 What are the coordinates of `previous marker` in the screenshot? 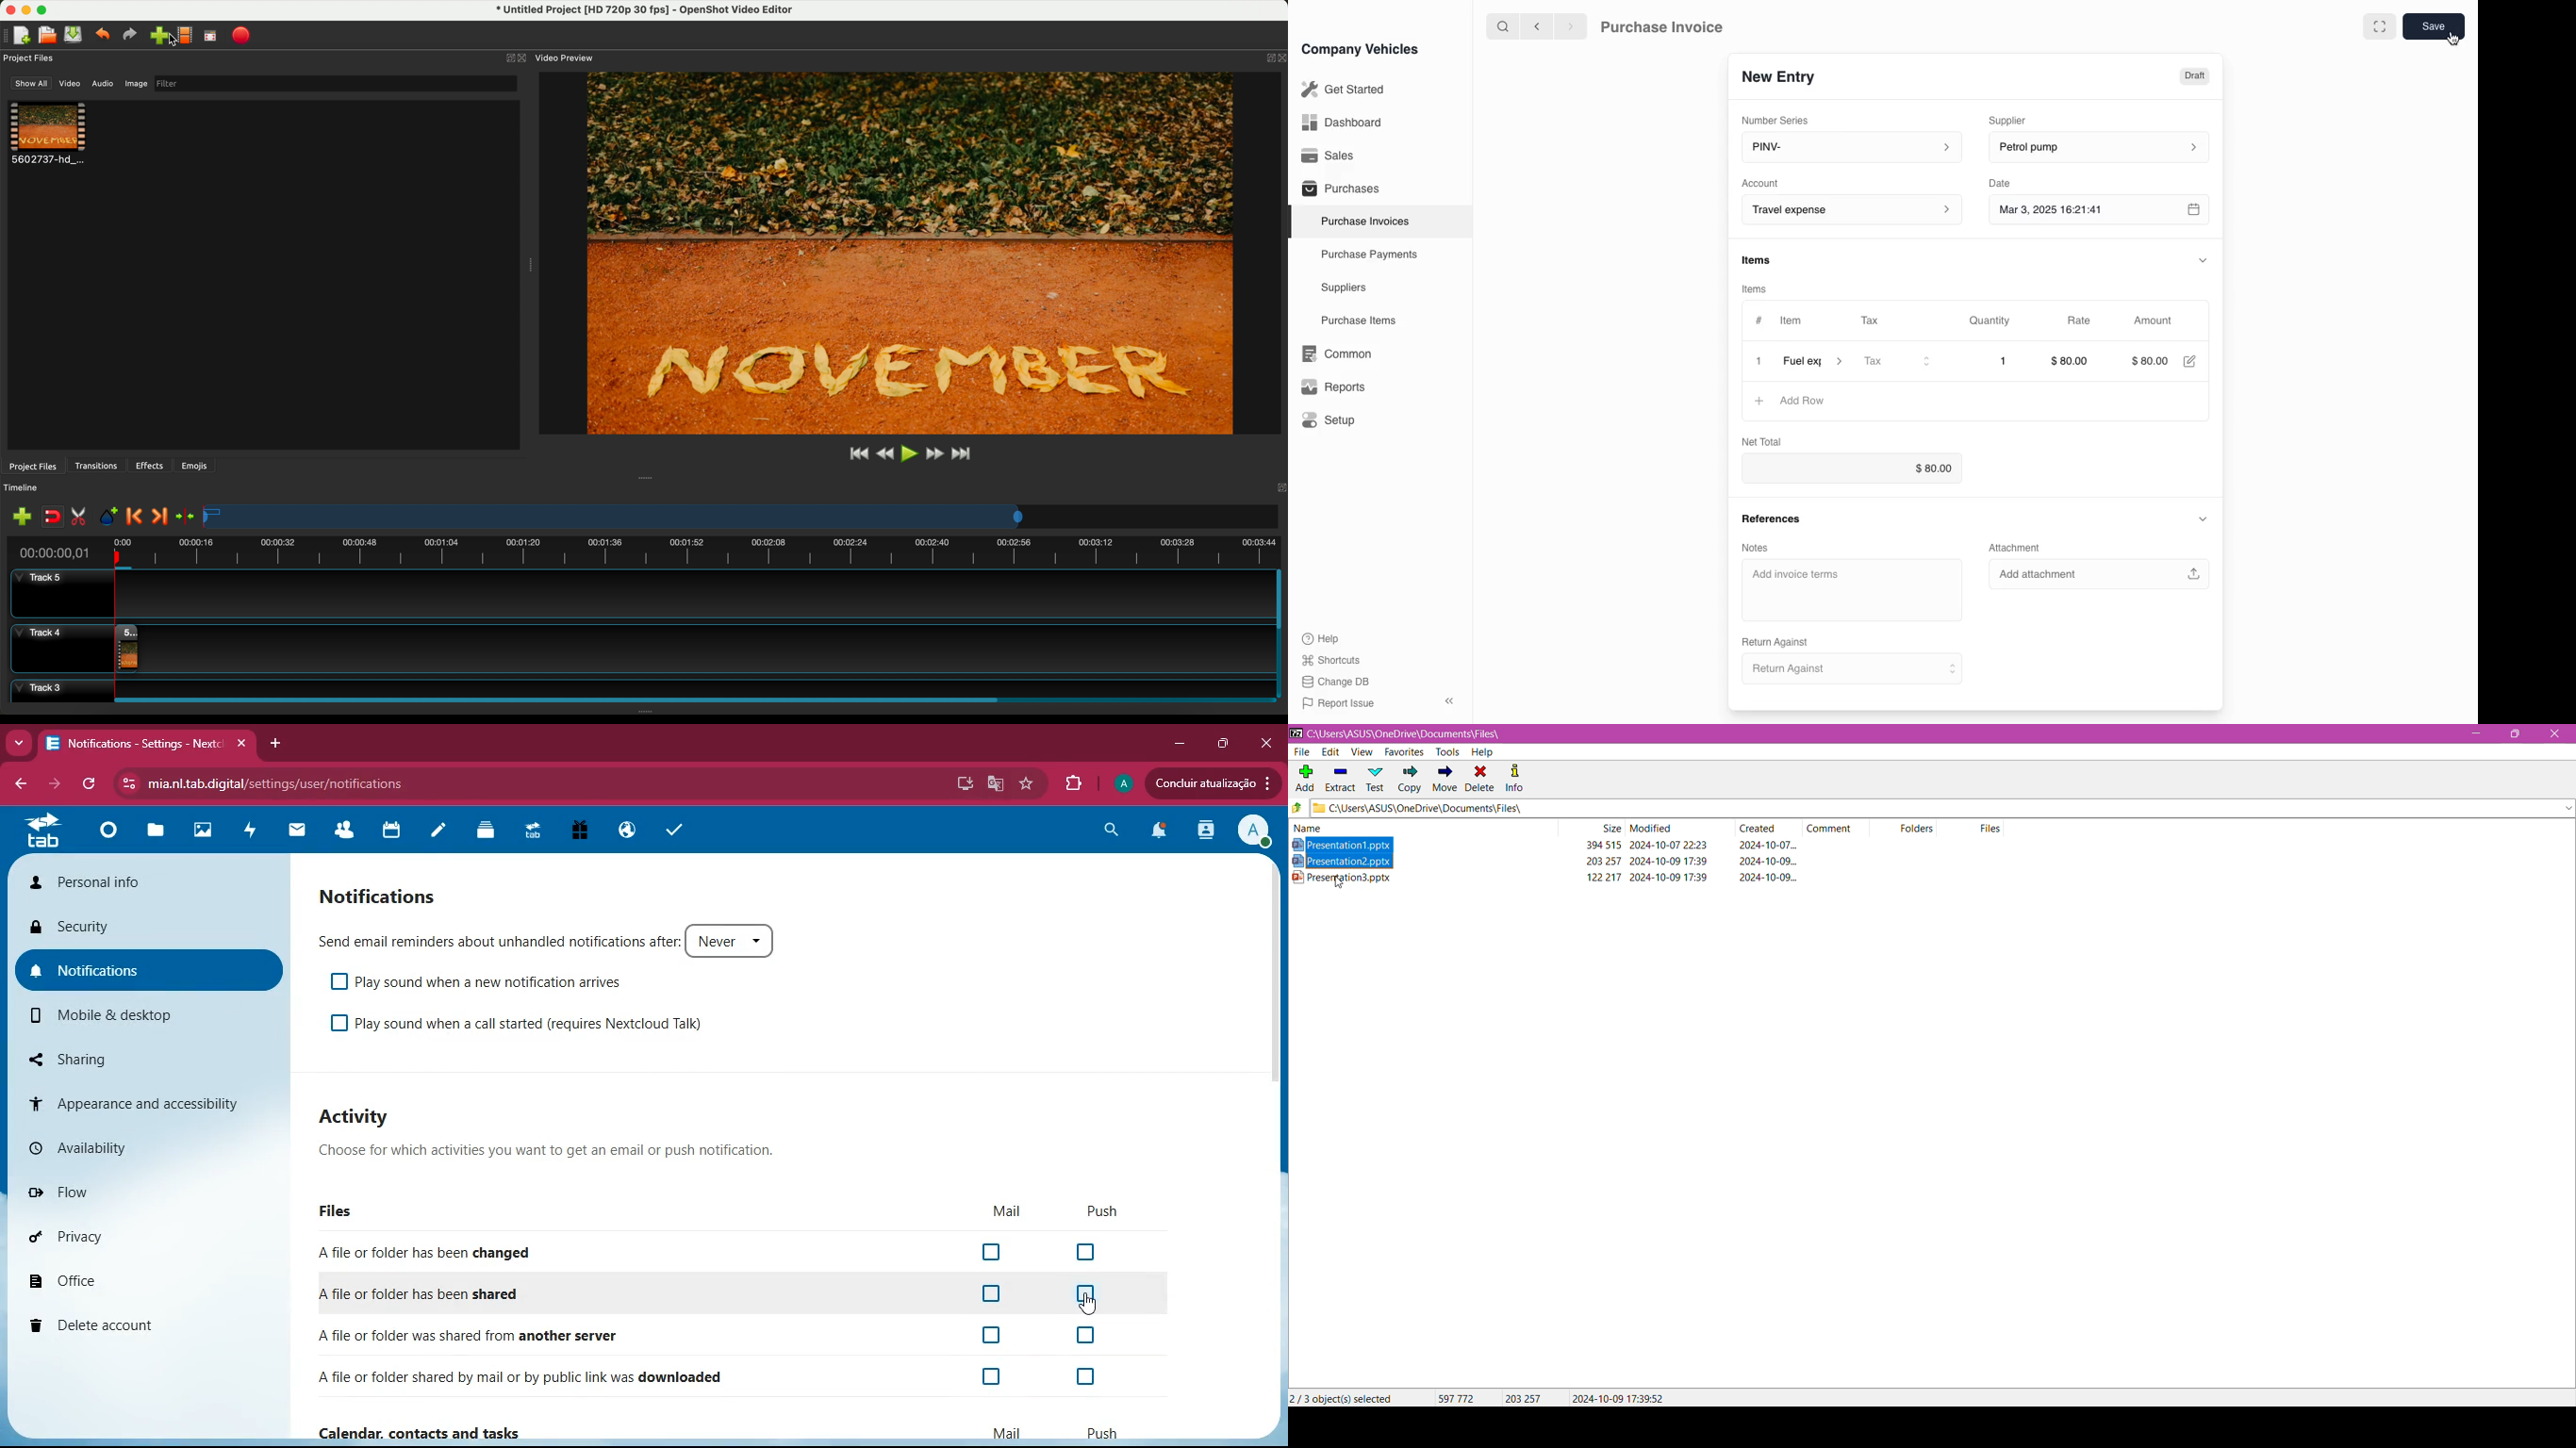 It's located at (137, 517).